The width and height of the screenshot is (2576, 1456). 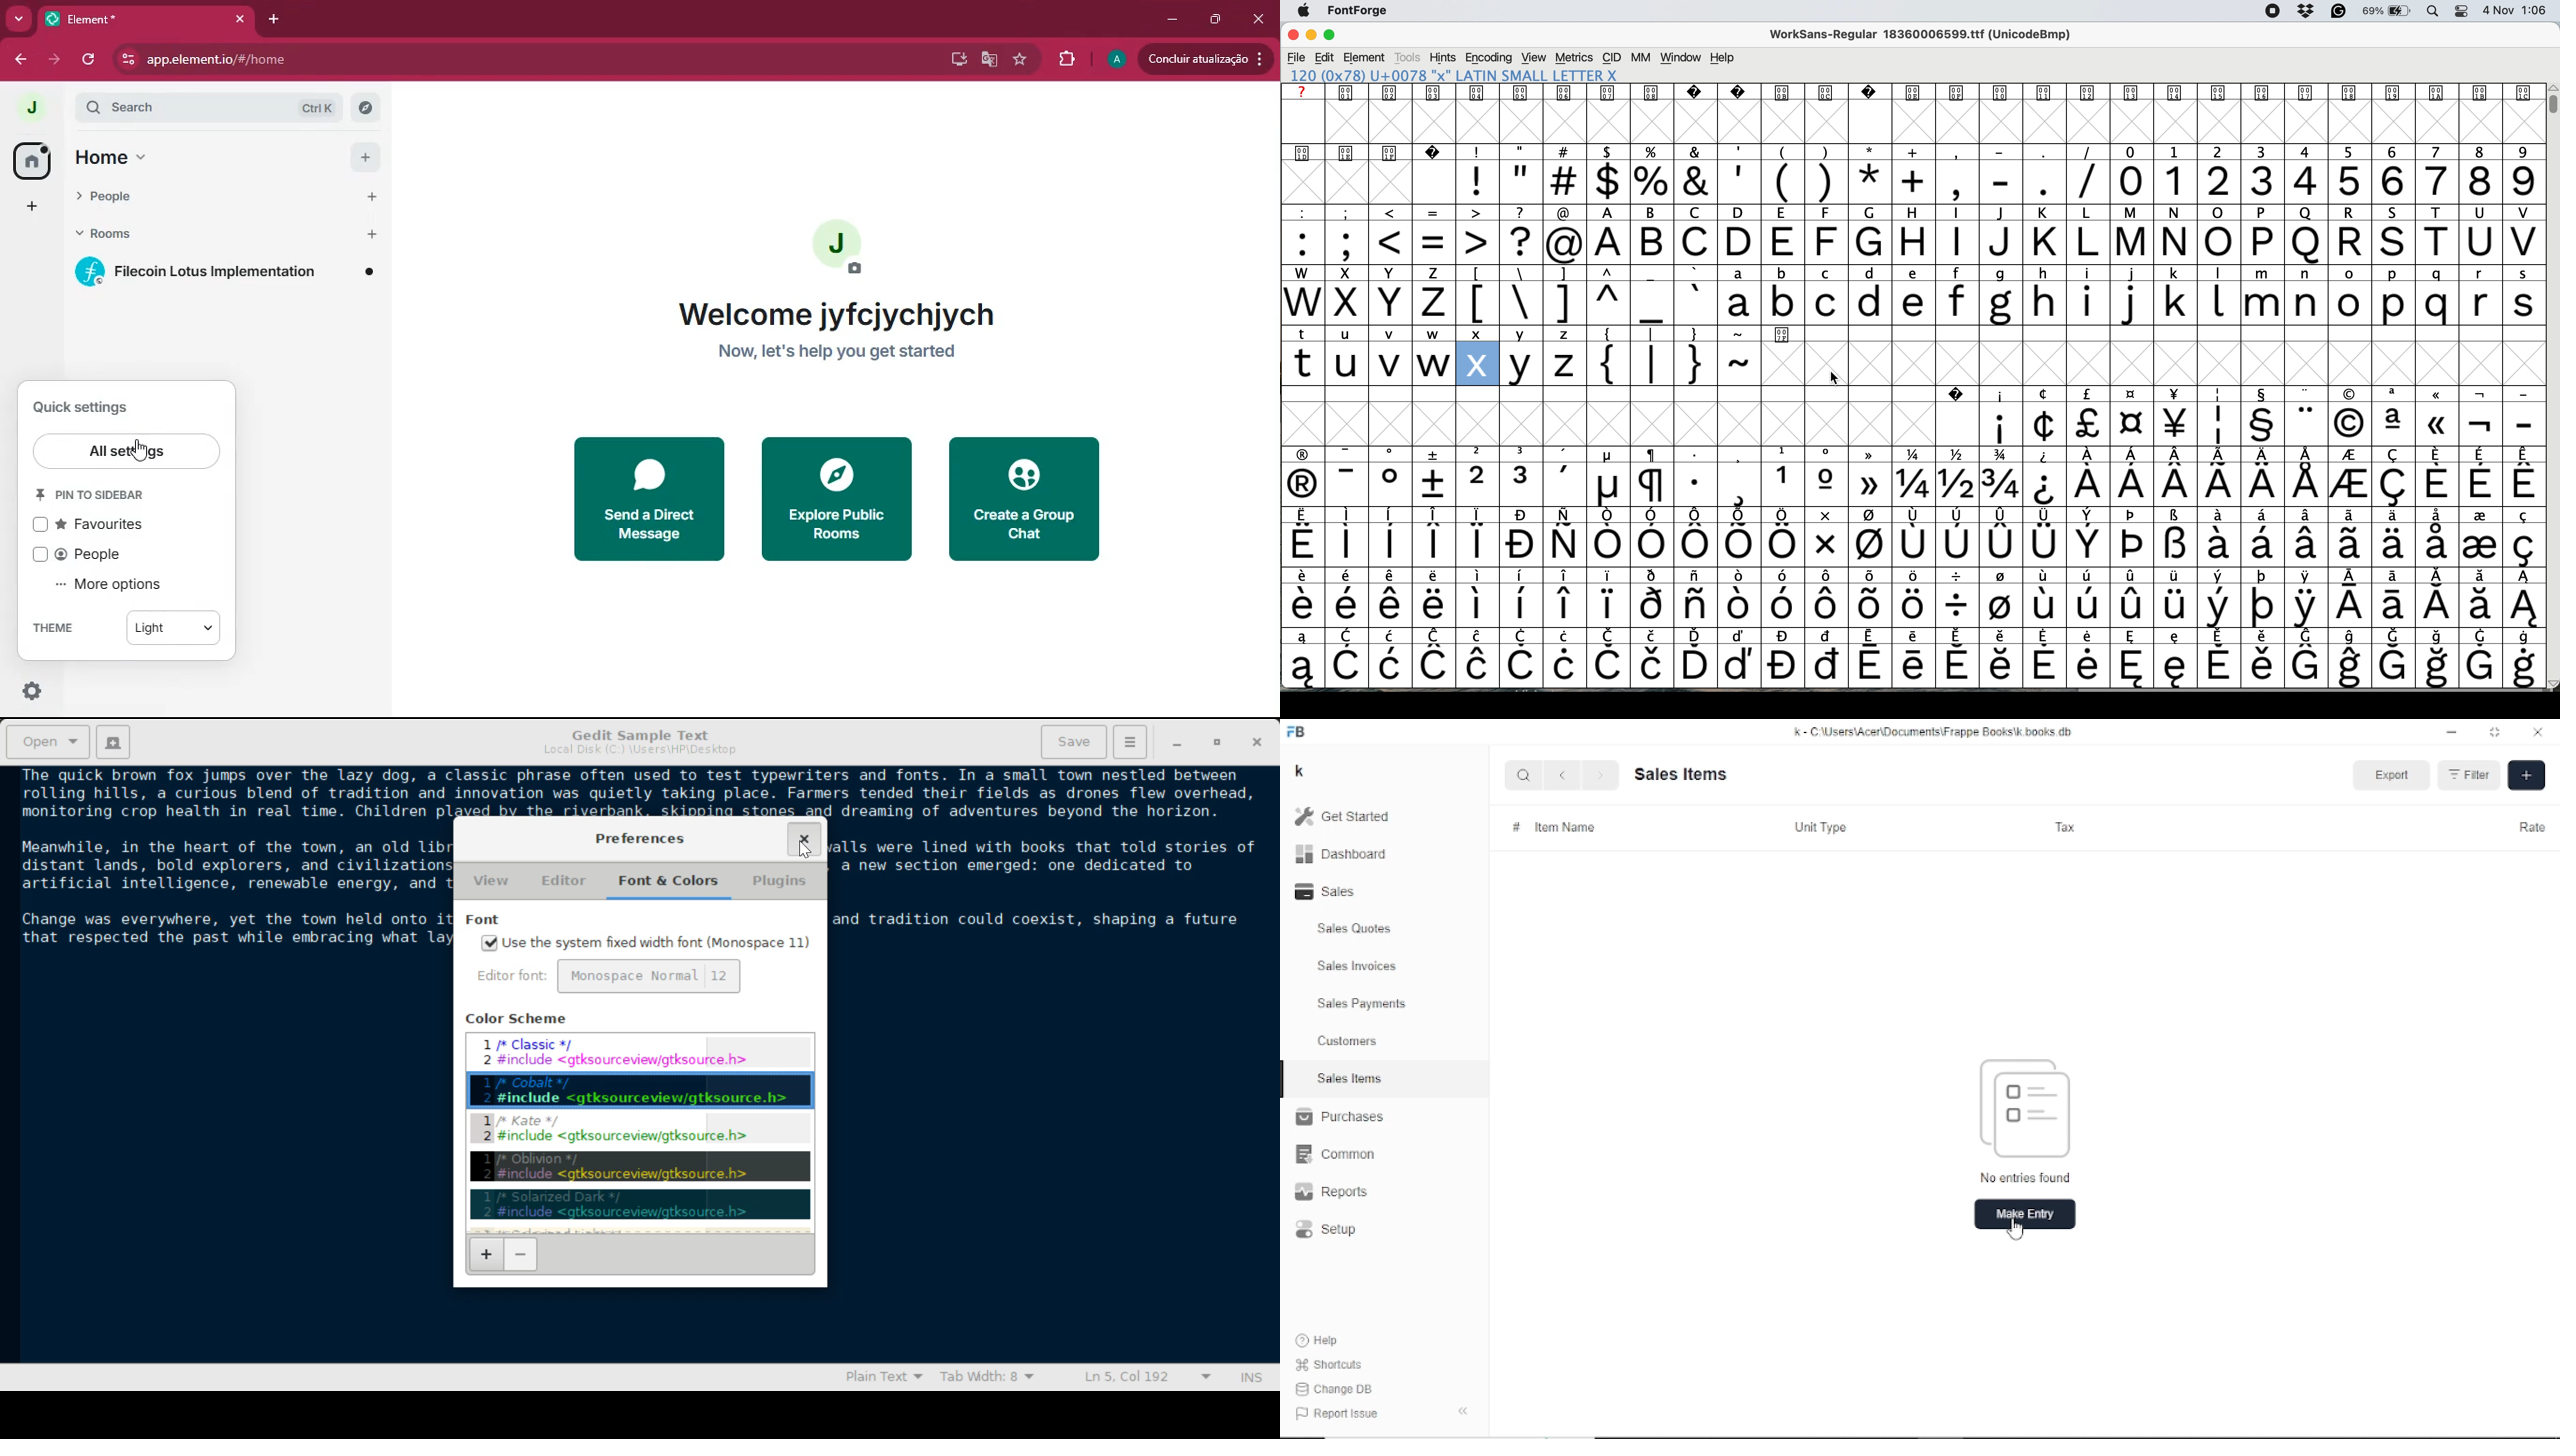 I want to click on Search, so click(x=1524, y=775).